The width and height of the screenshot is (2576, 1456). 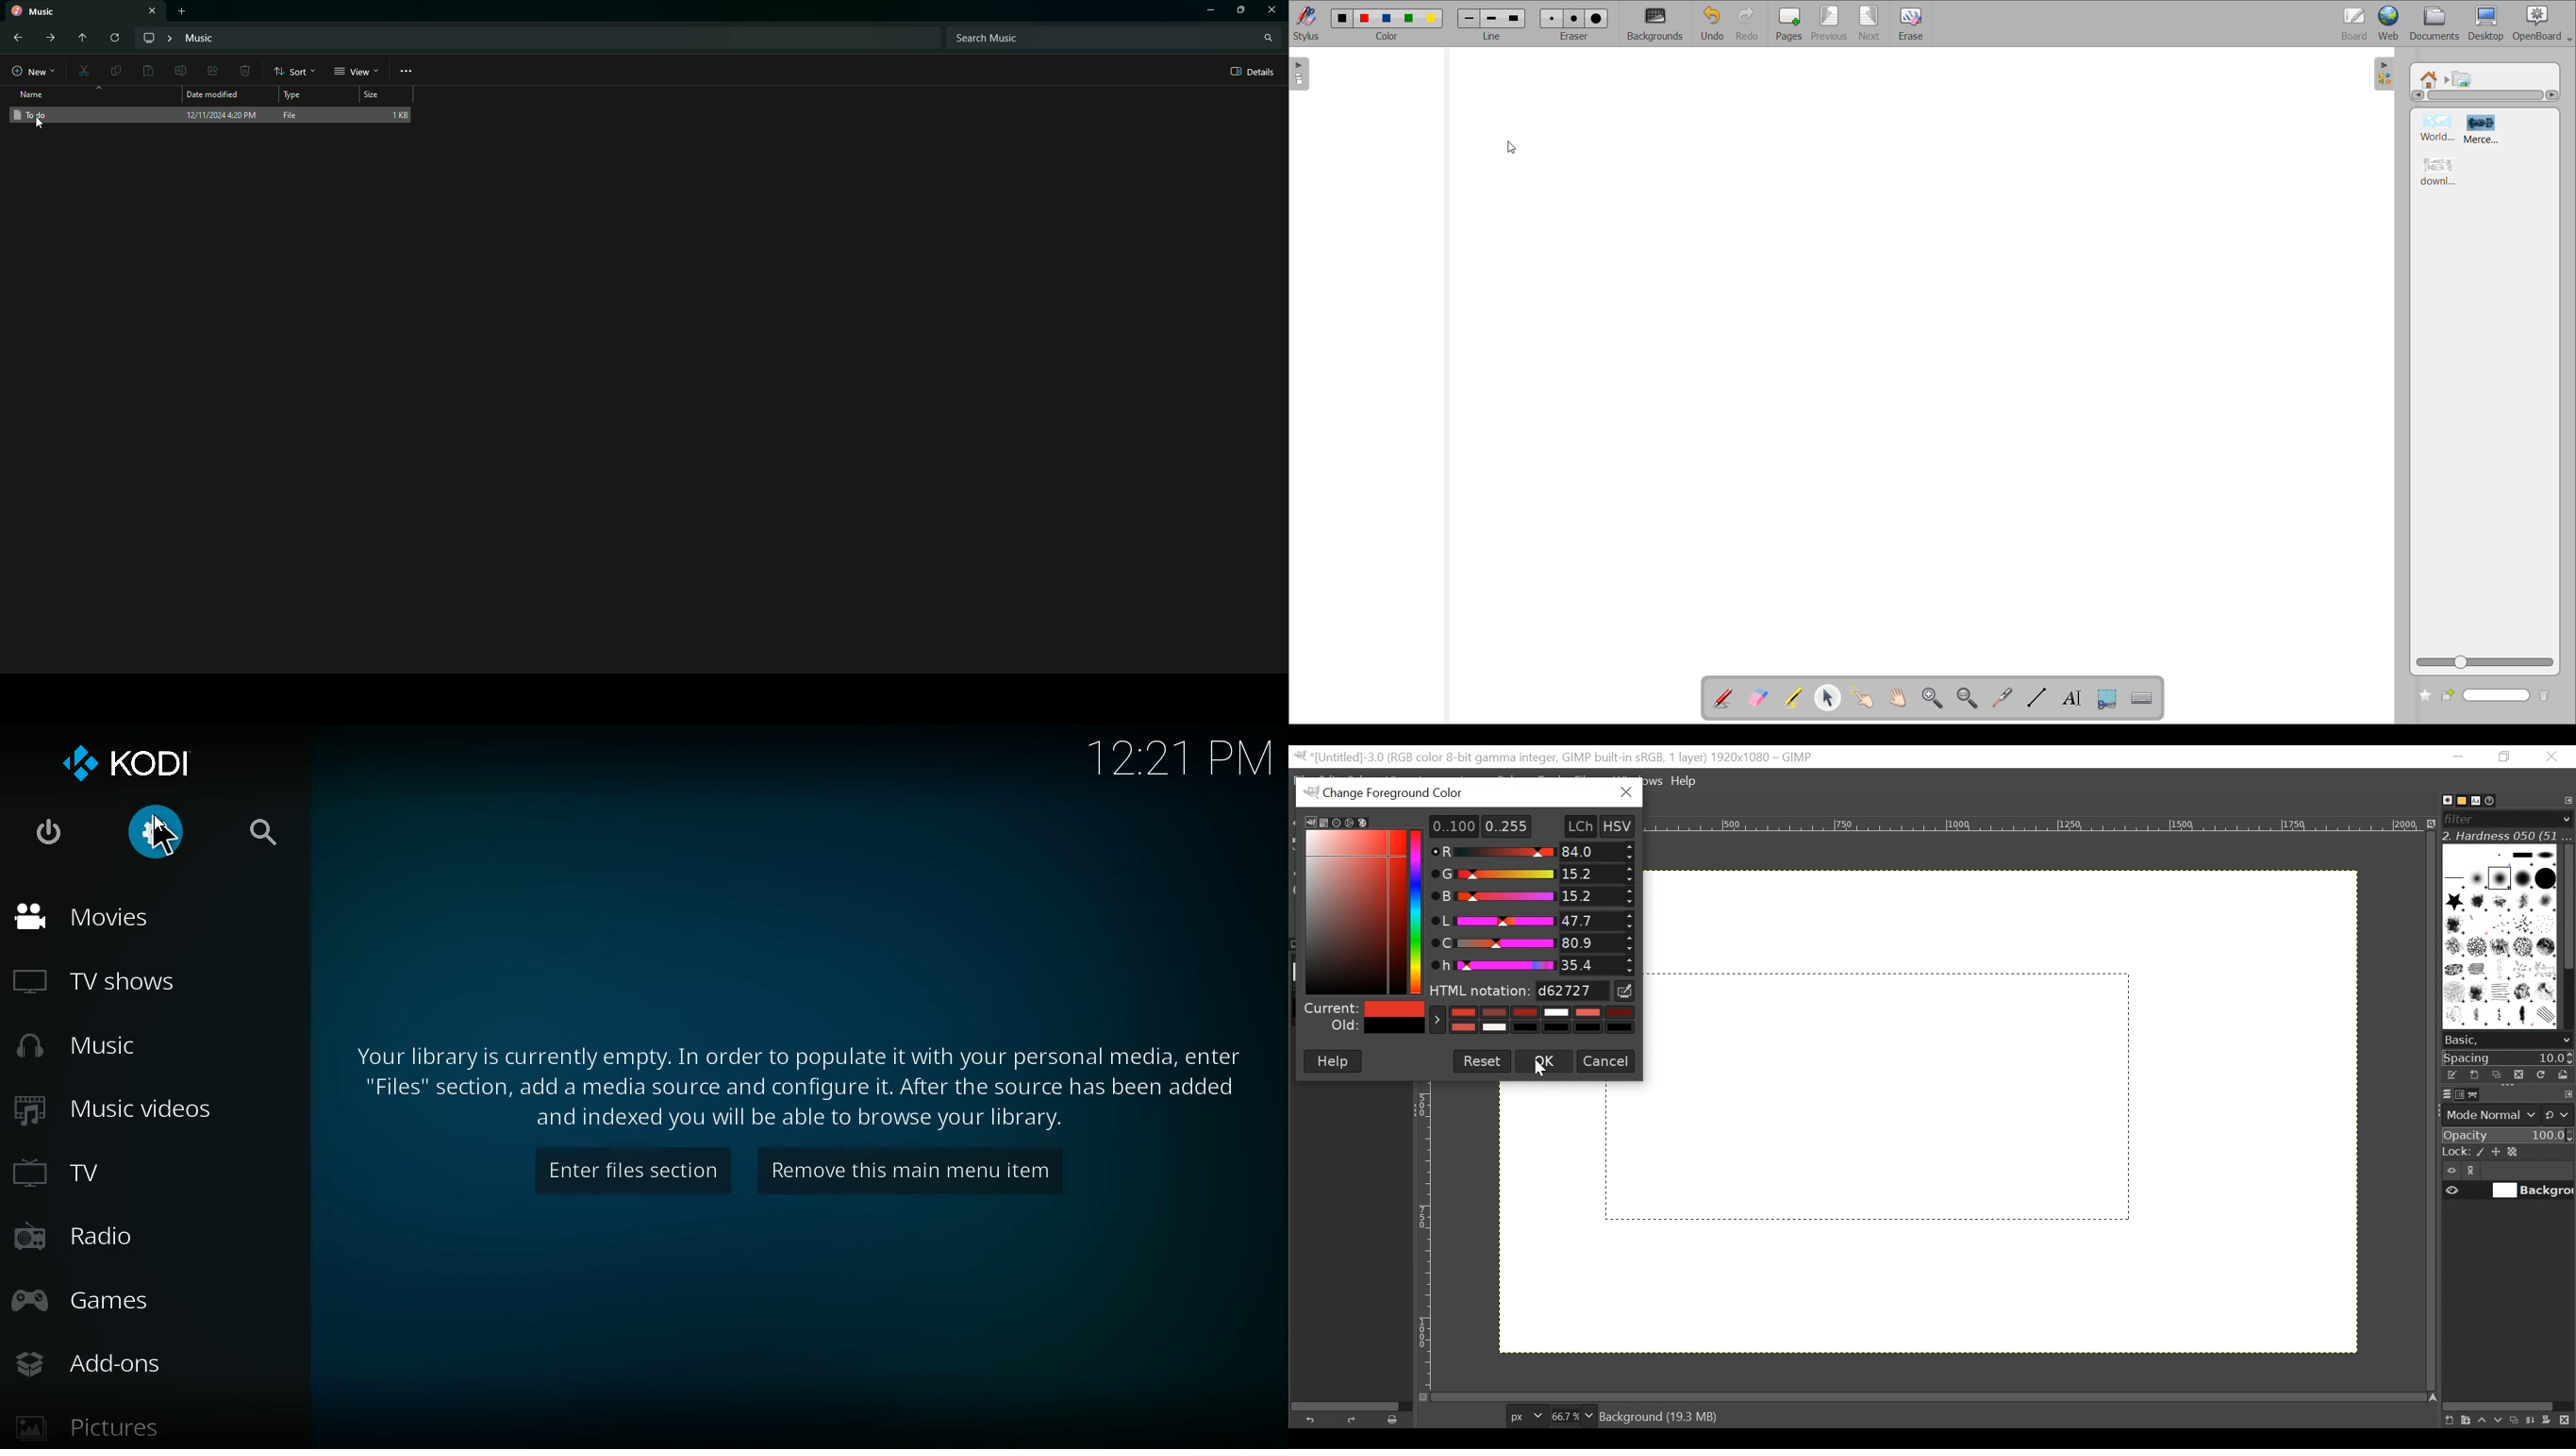 What do you see at coordinates (1626, 991) in the screenshot?
I see `Click the eyedropper` at bounding box center [1626, 991].